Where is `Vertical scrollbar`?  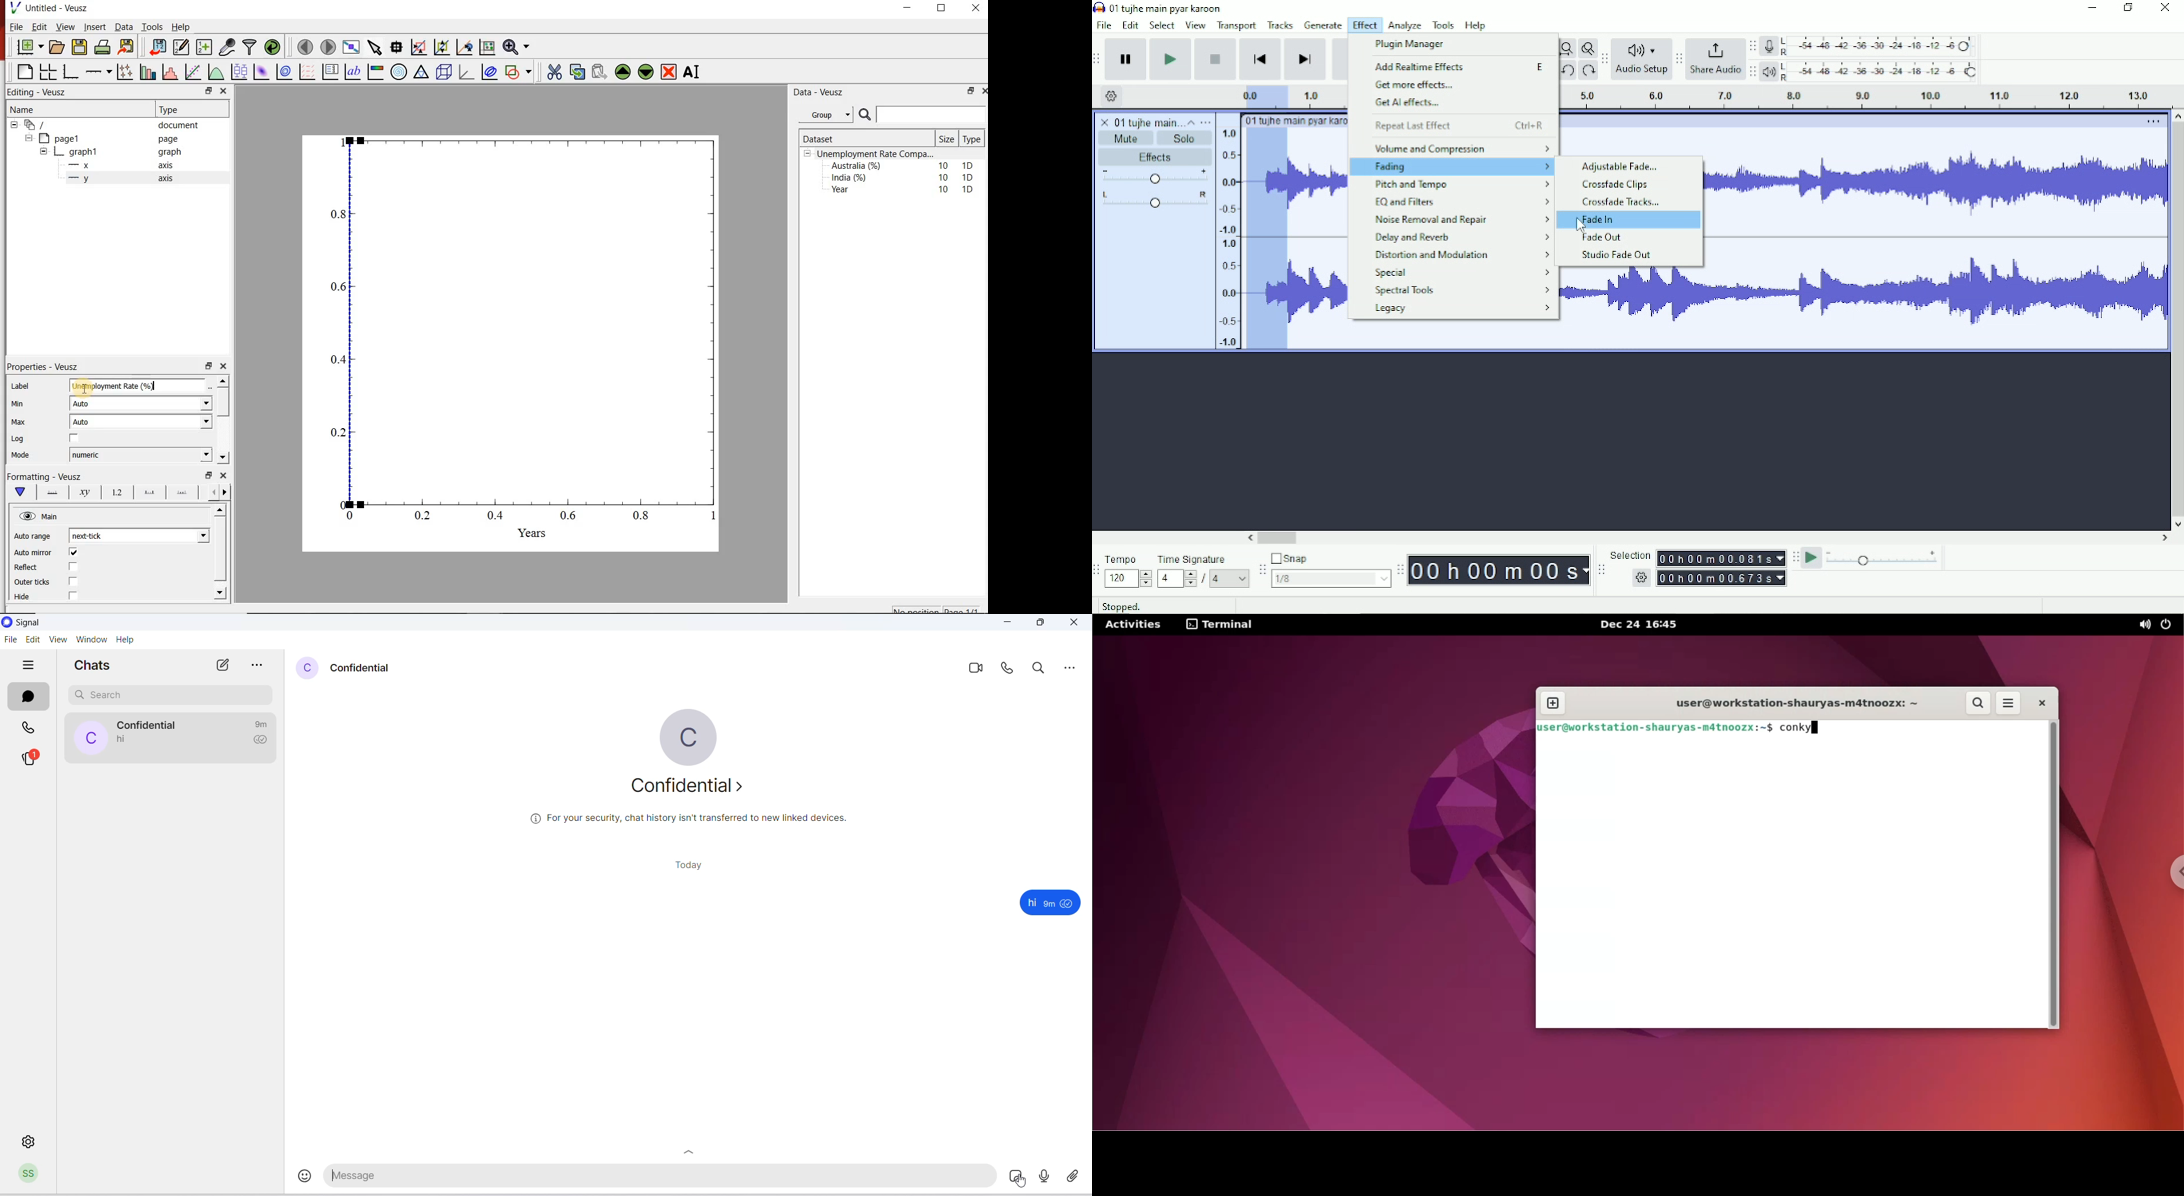
Vertical scrollbar is located at coordinates (2176, 320).